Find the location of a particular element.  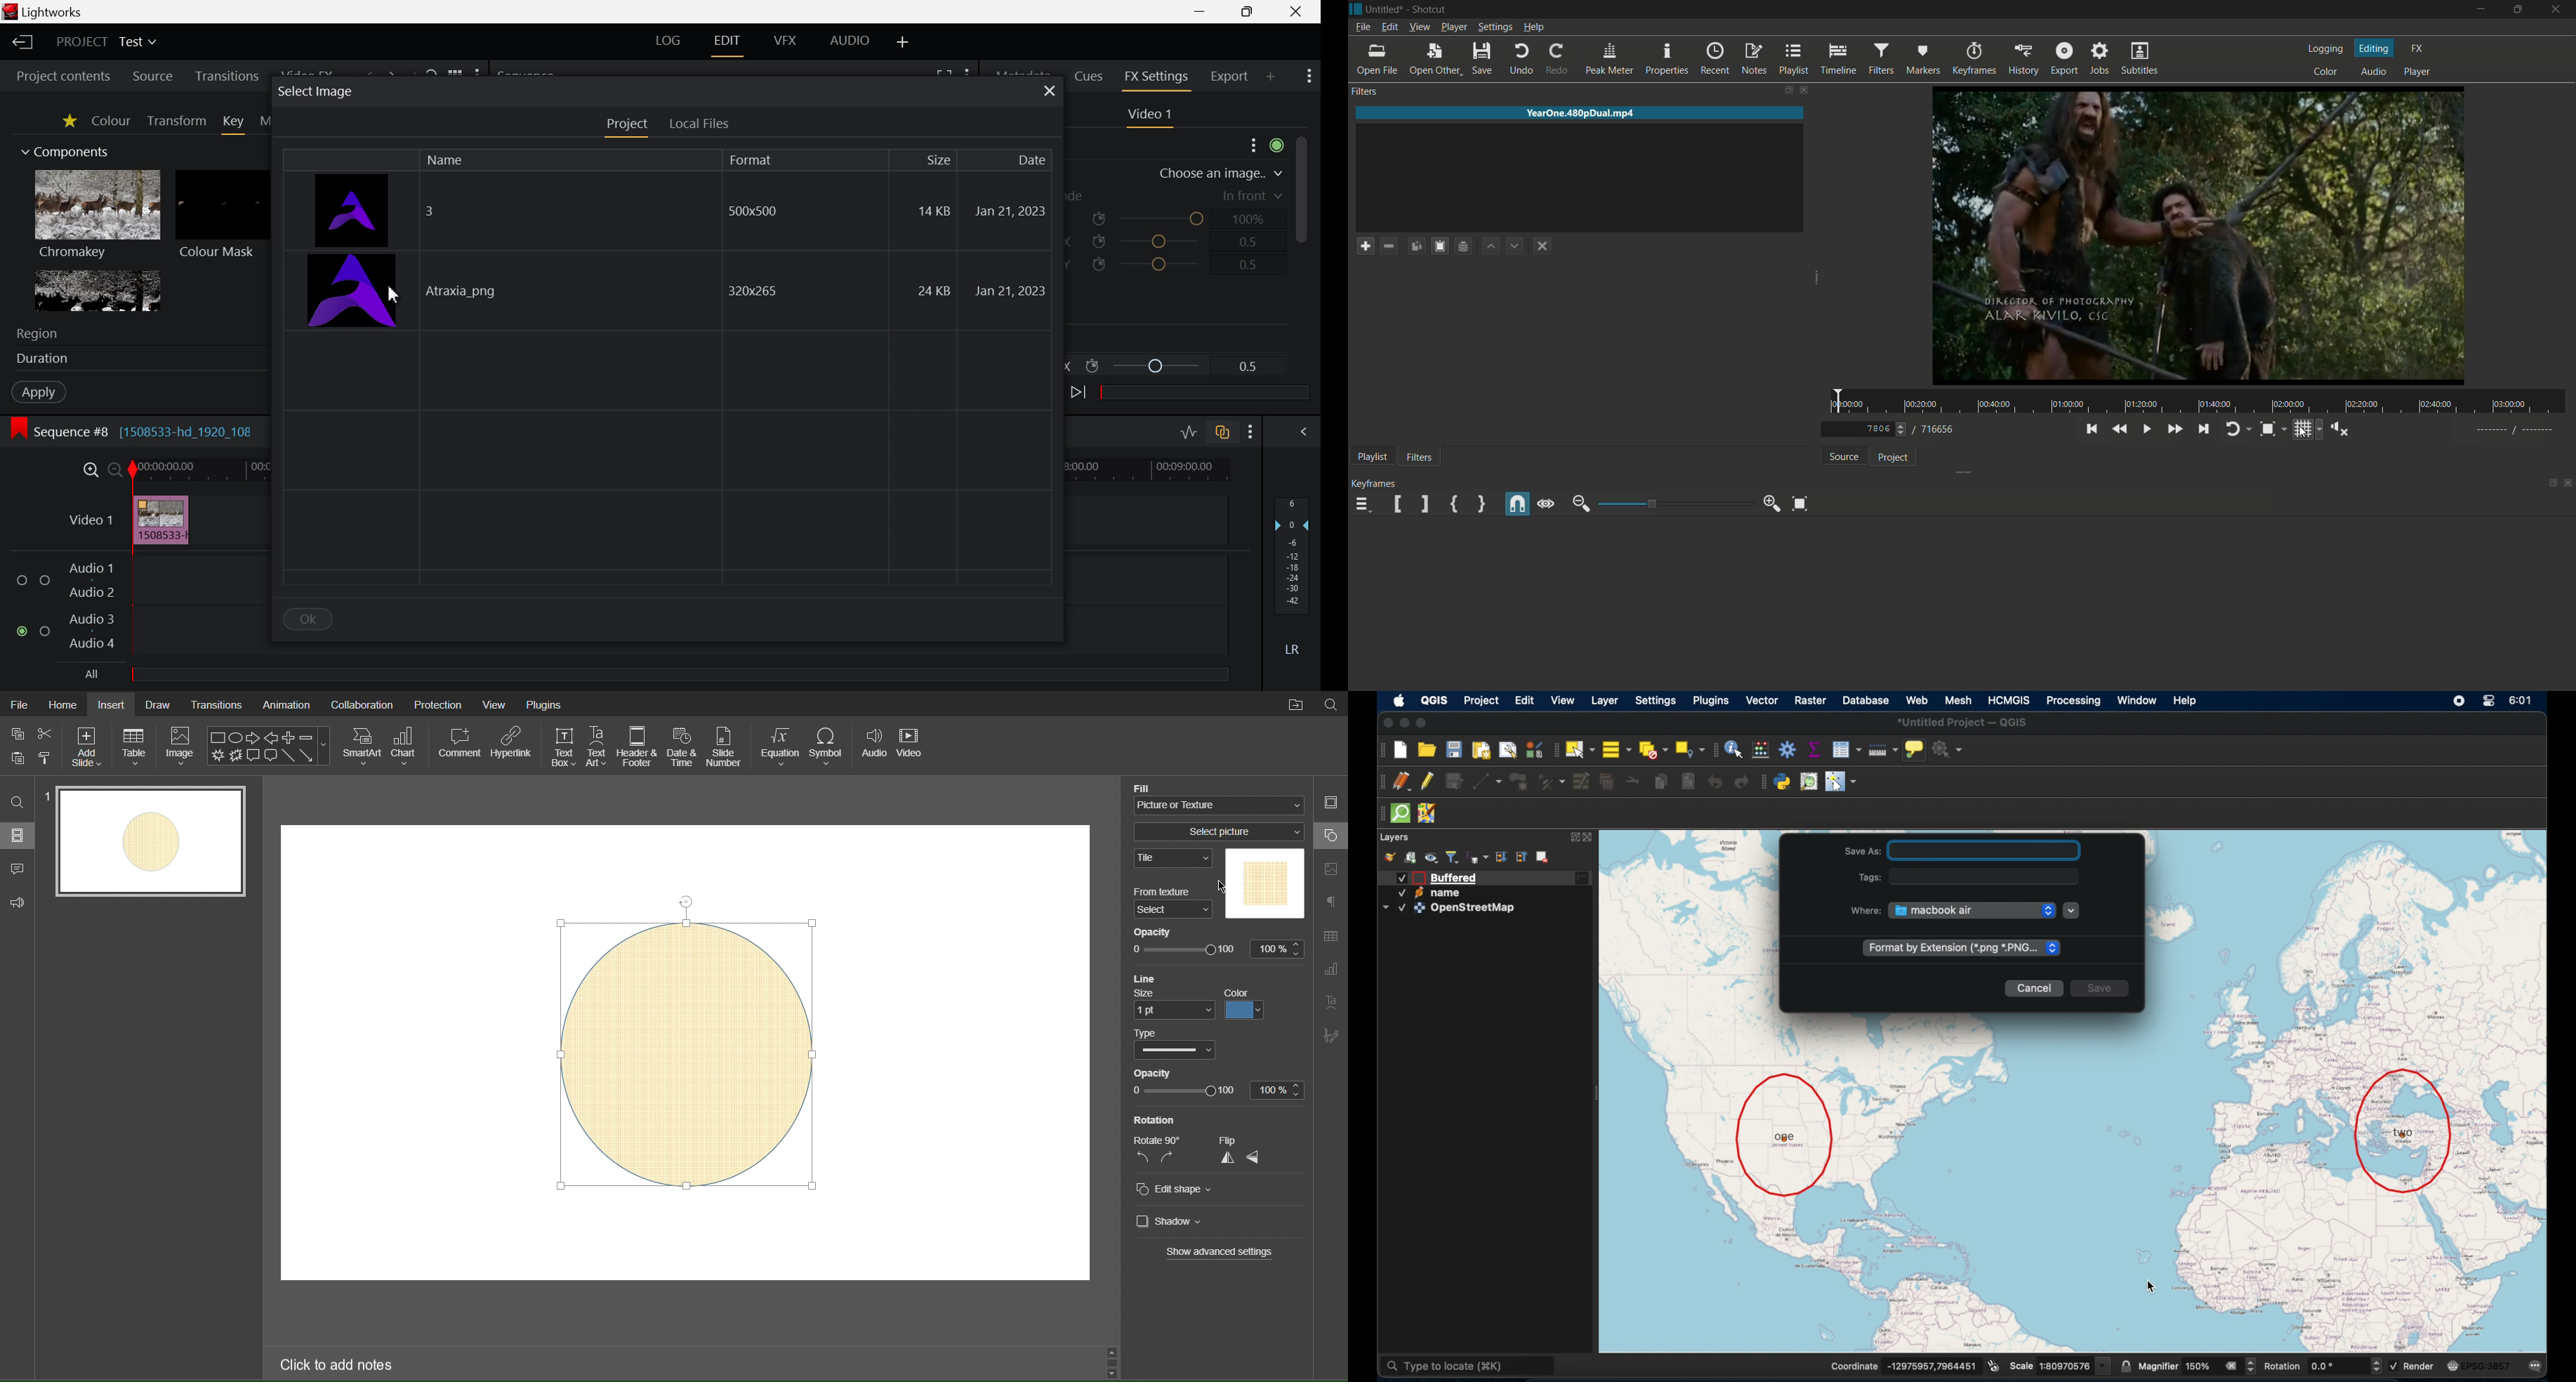

Colour is located at coordinates (111, 121).